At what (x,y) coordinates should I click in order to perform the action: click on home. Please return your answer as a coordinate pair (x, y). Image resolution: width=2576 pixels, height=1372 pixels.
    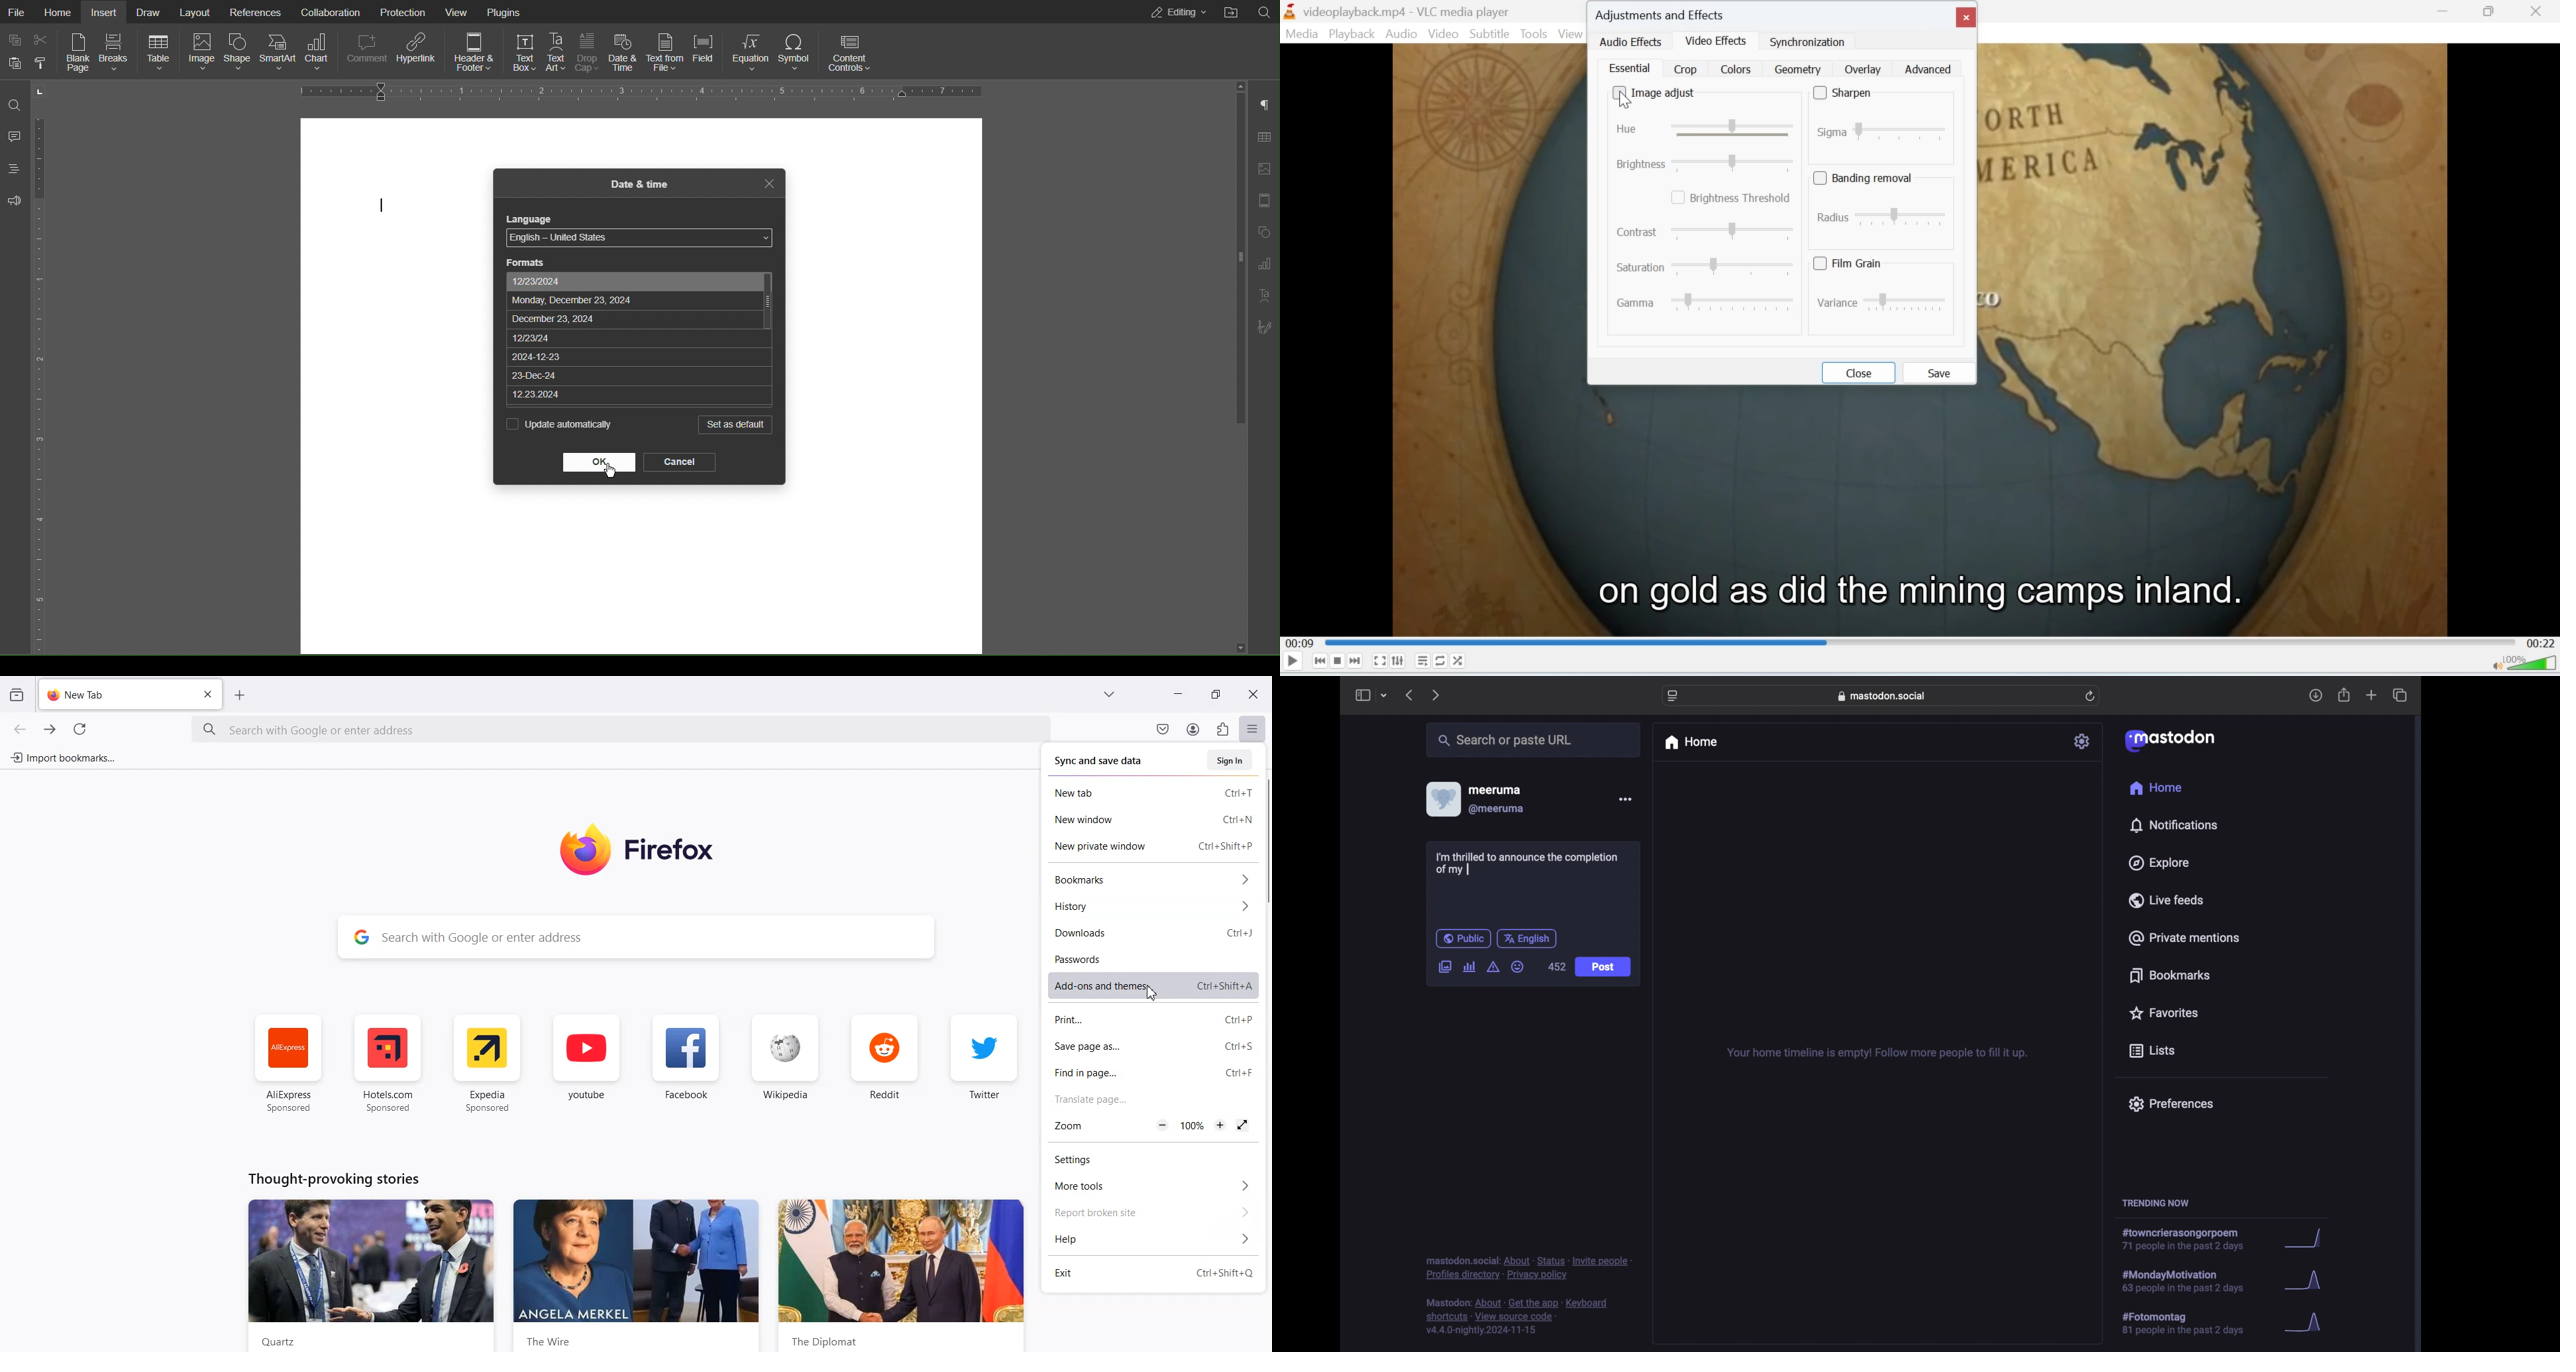
    Looking at the image, I should click on (2158, 787).